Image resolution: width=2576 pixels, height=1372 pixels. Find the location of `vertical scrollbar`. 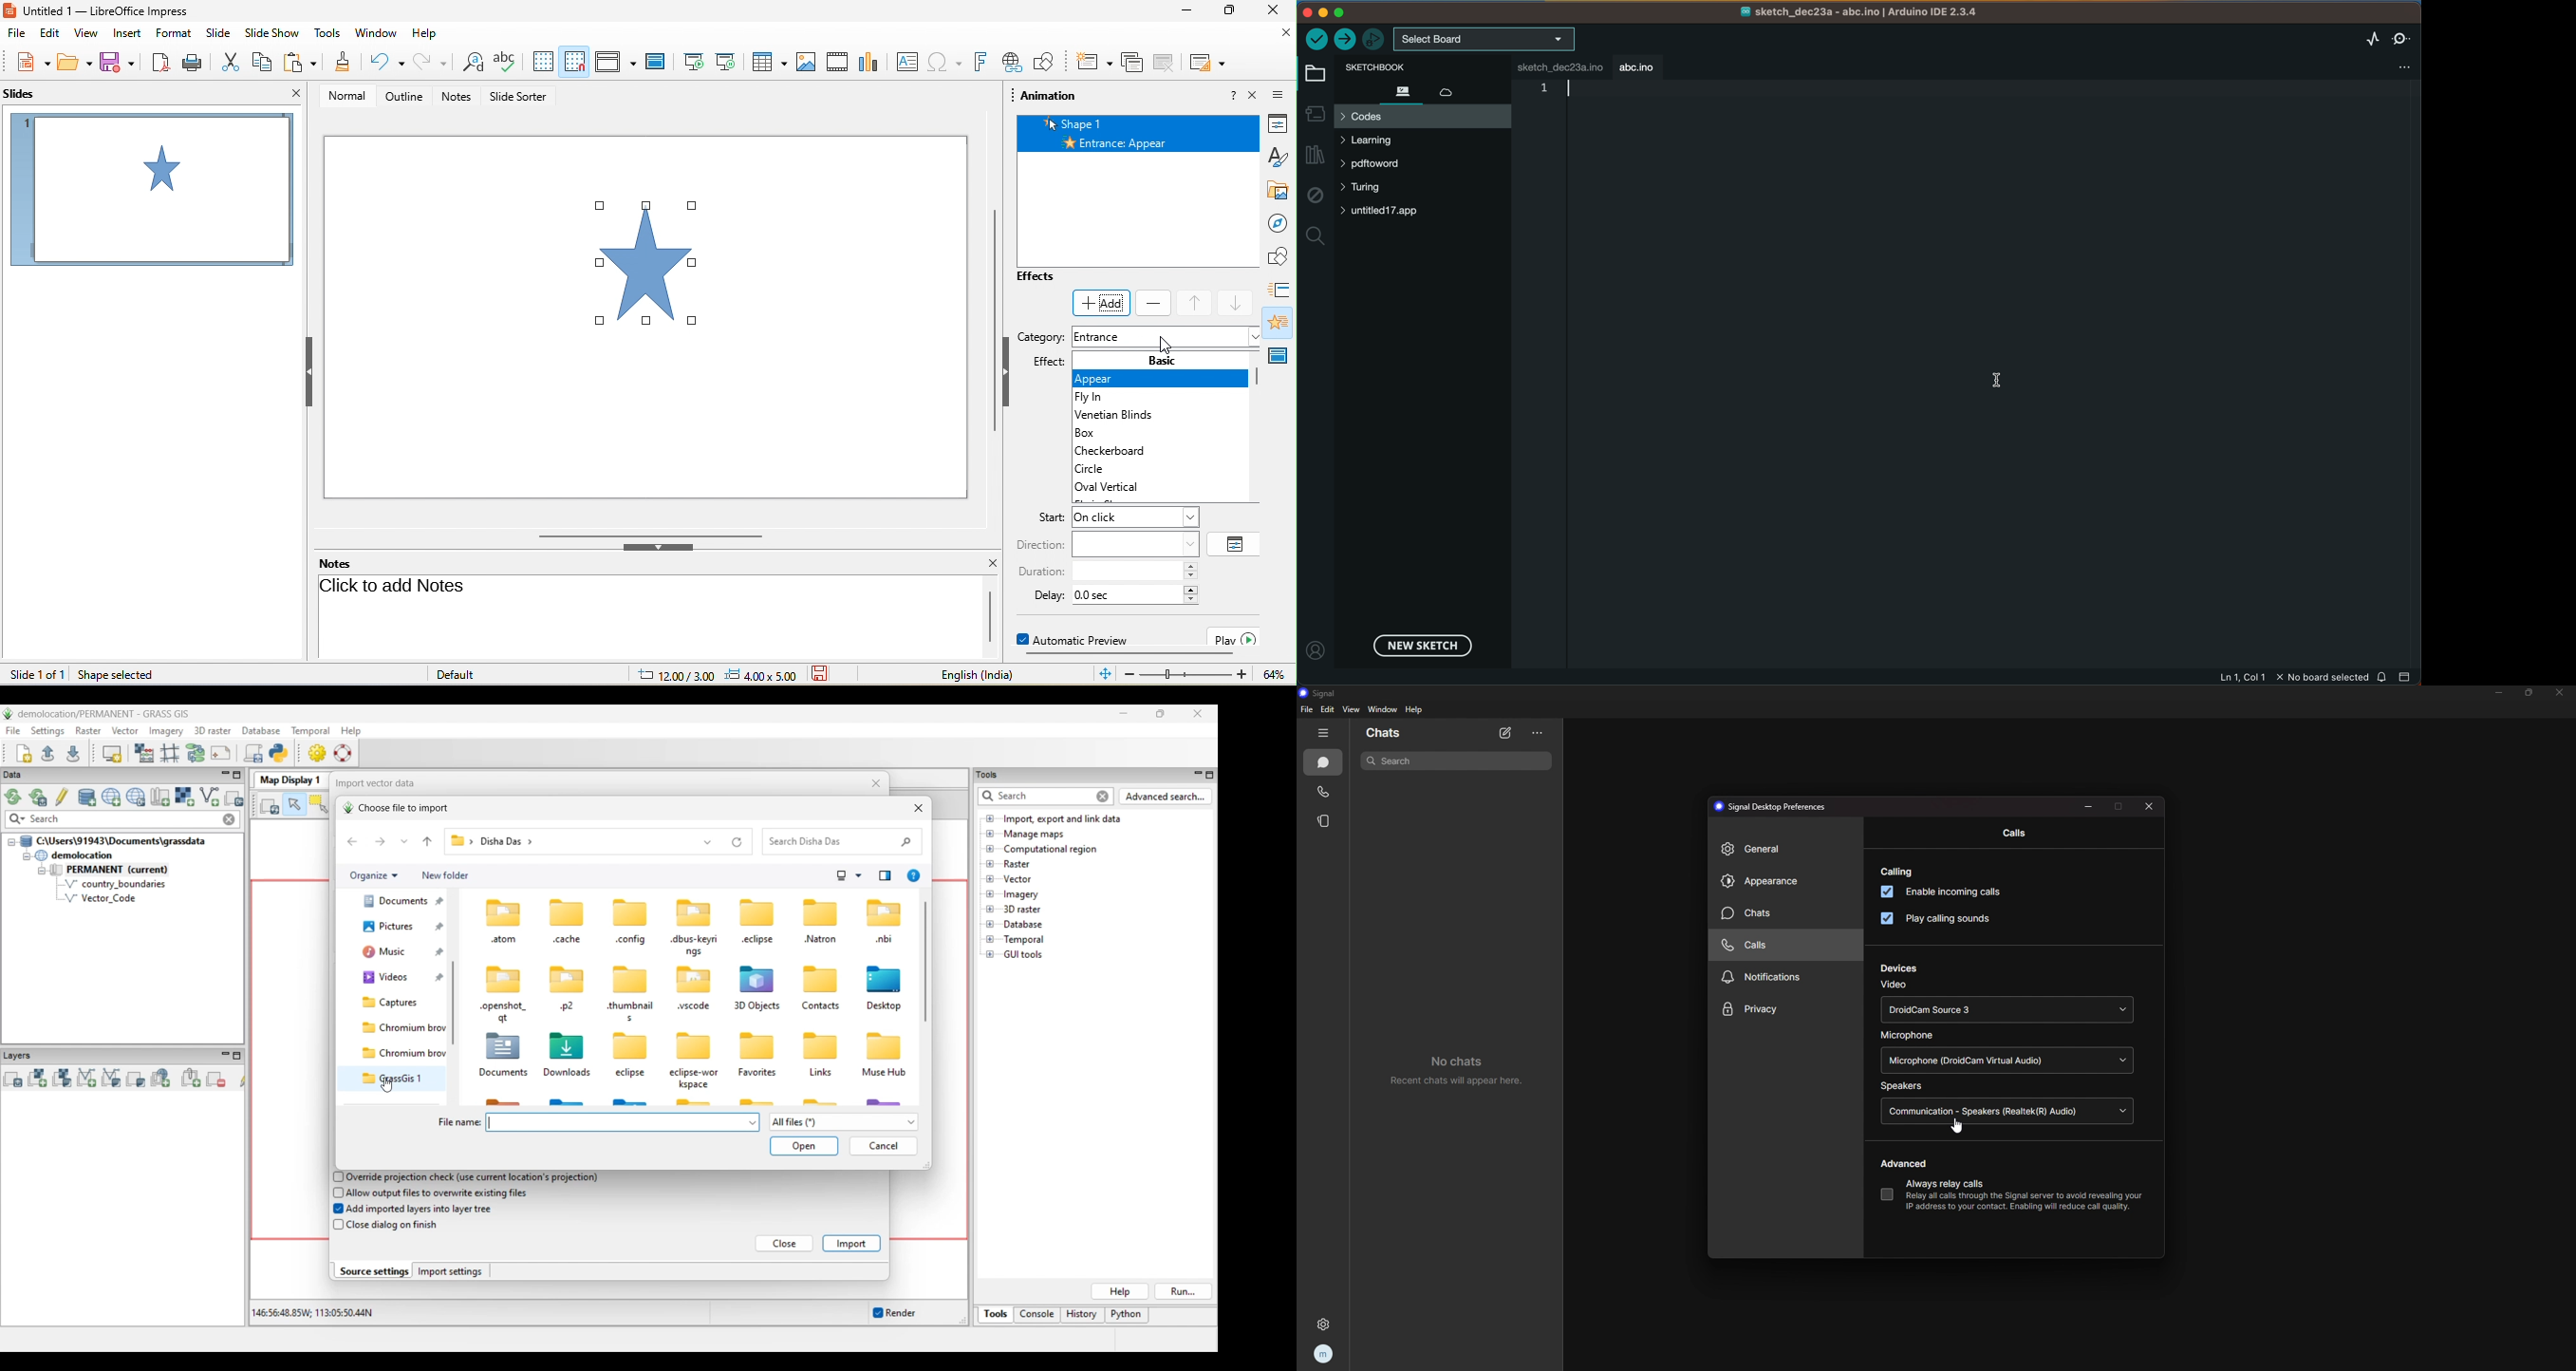

vertical scrollbar is located at coordinates (989, 314).